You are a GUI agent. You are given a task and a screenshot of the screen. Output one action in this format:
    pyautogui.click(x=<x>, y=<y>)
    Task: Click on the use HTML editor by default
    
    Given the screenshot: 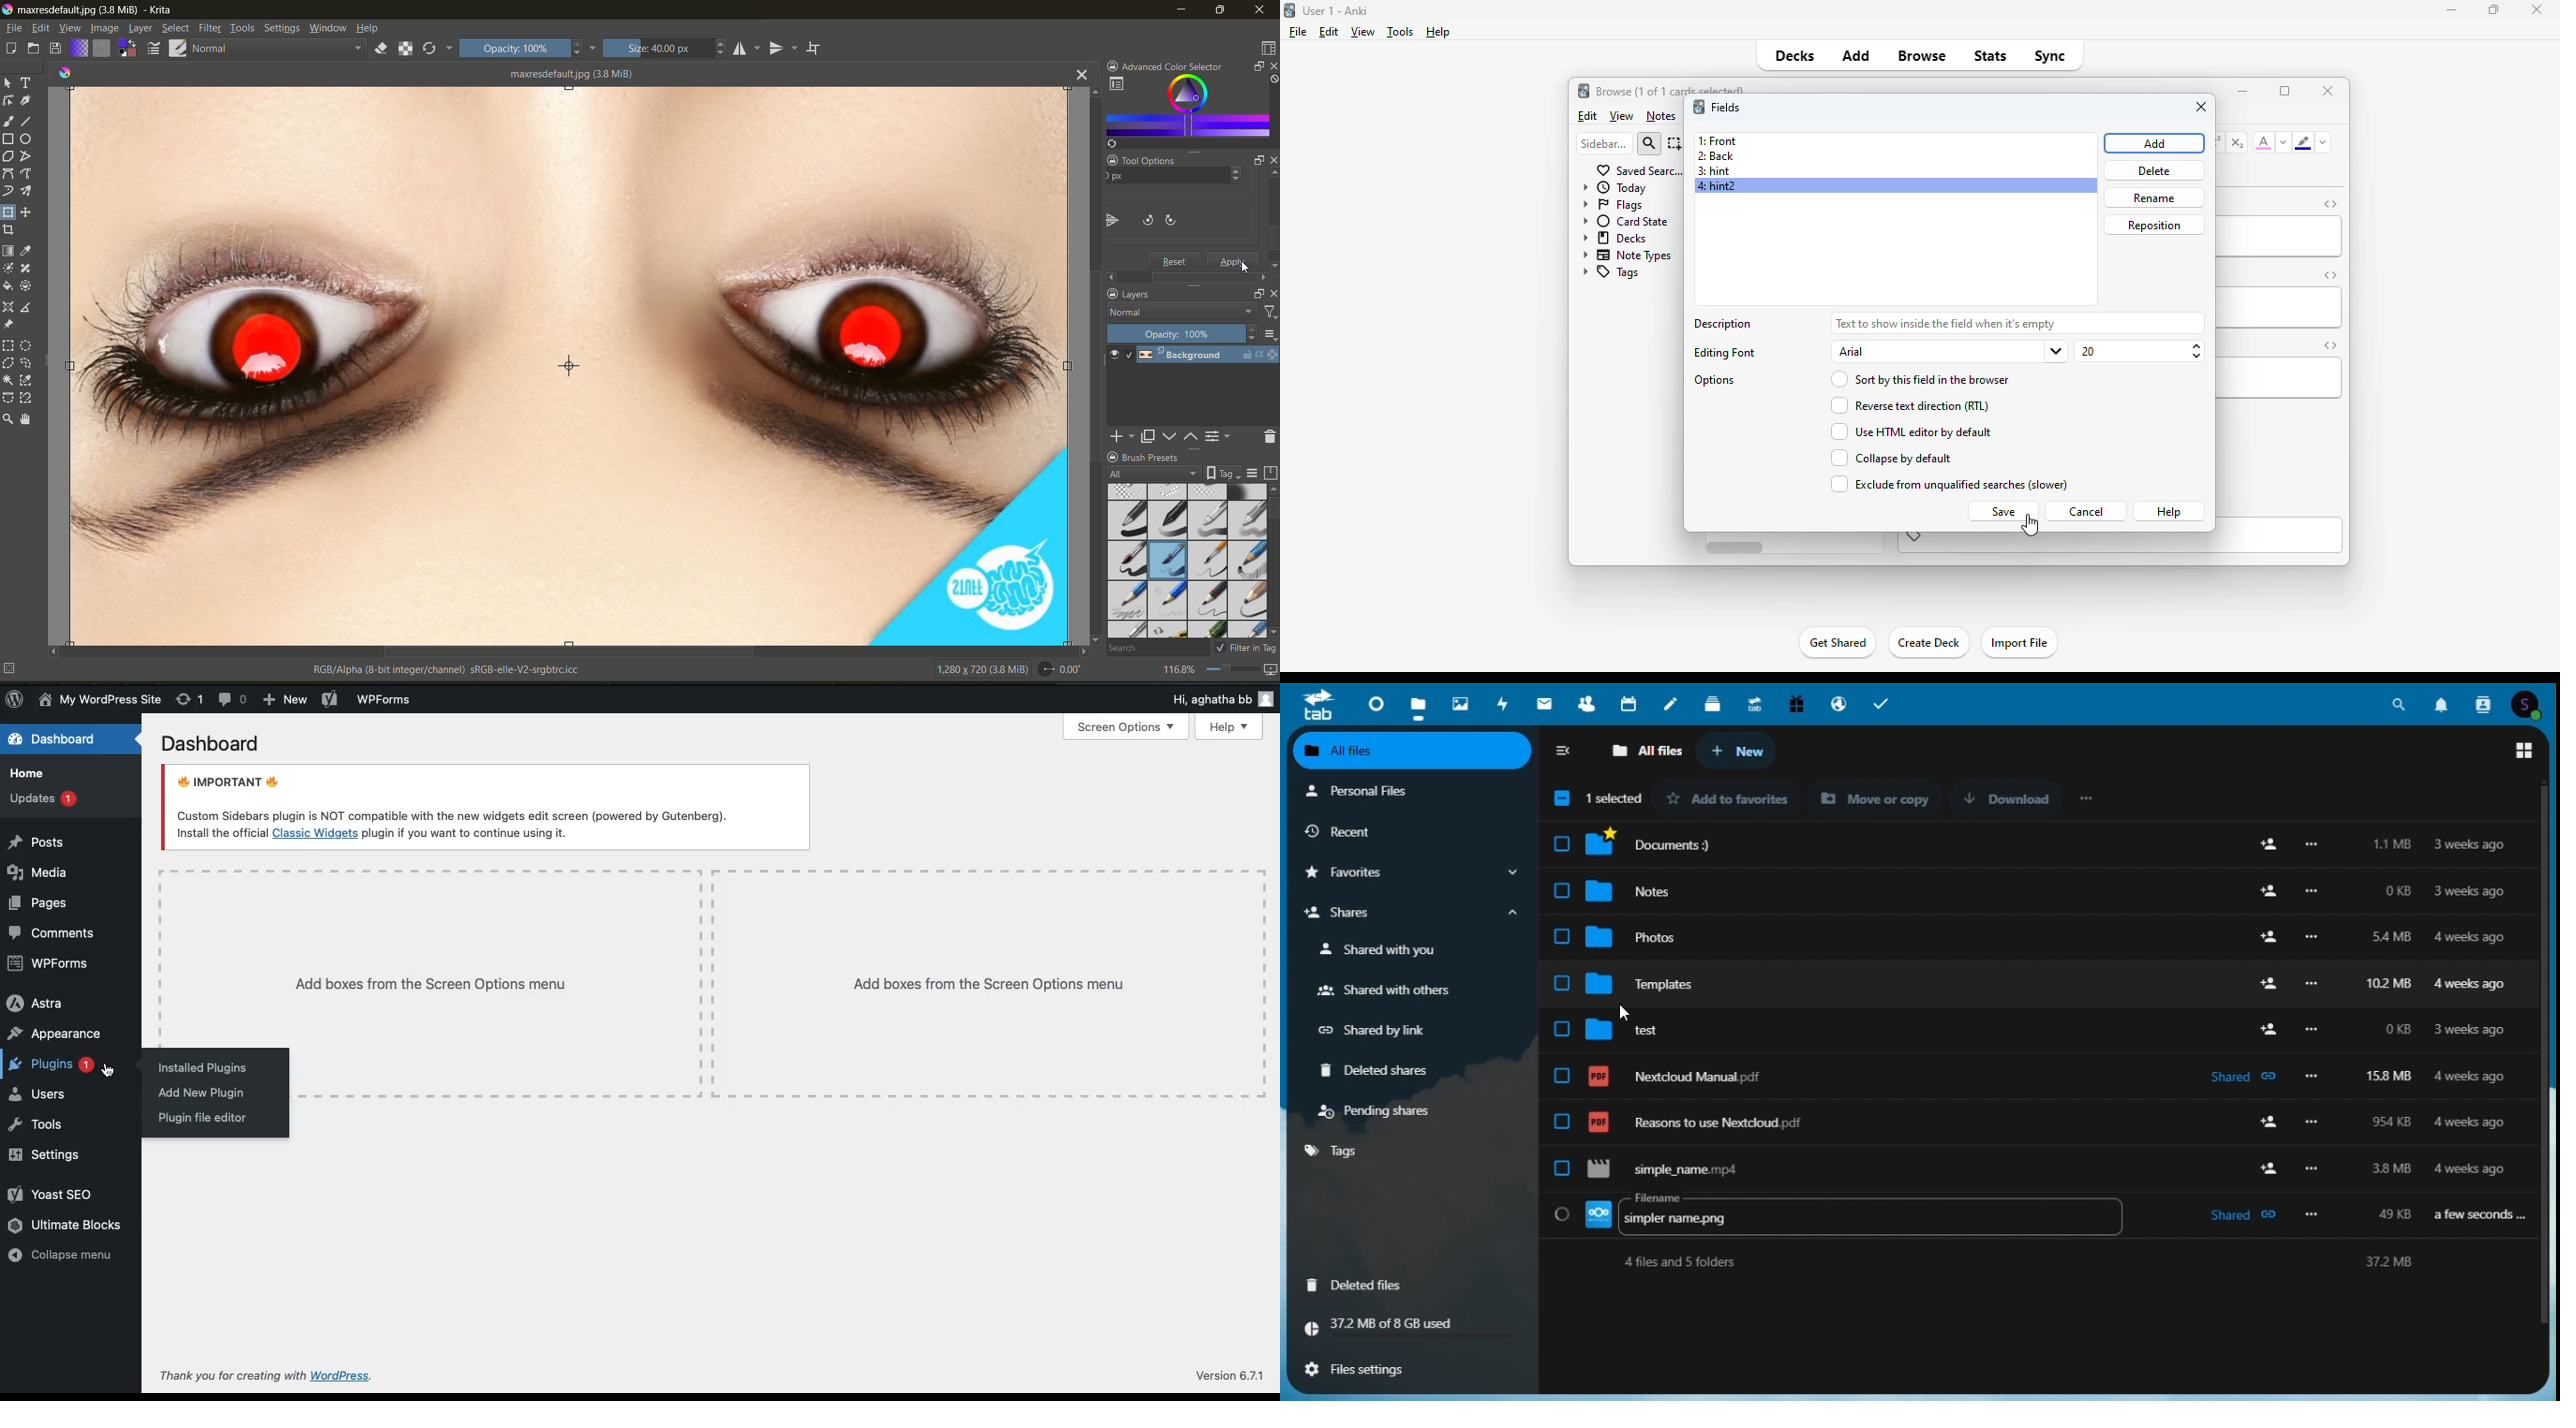 What is the action you would take?
    pyautogui.click(x=1910, y=432)
    